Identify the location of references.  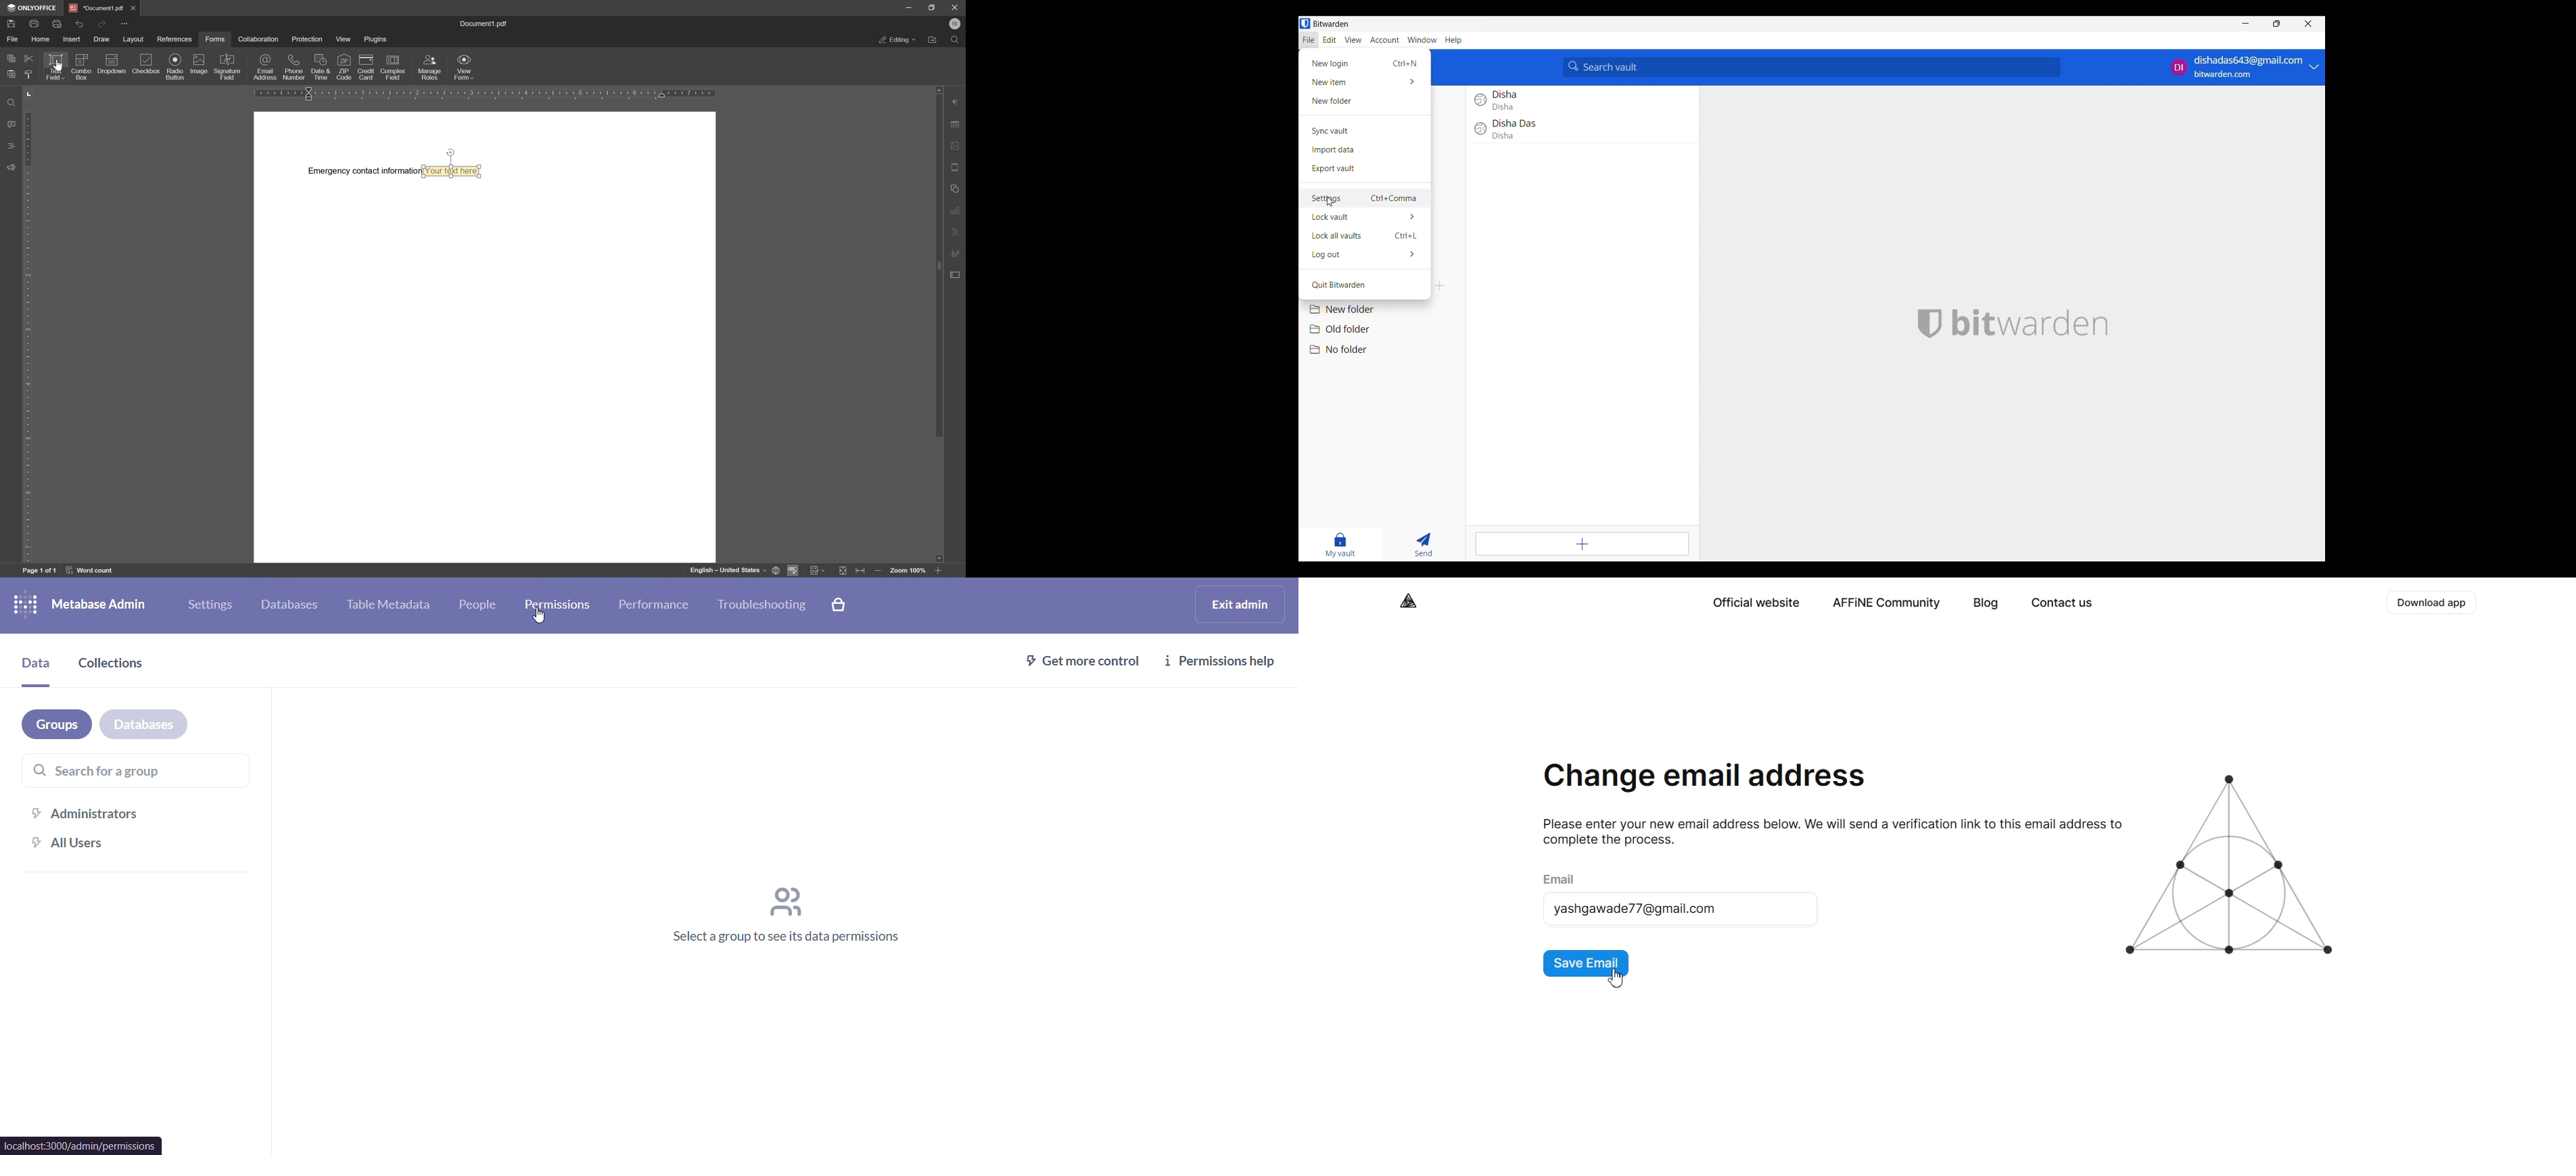
(176, 38).